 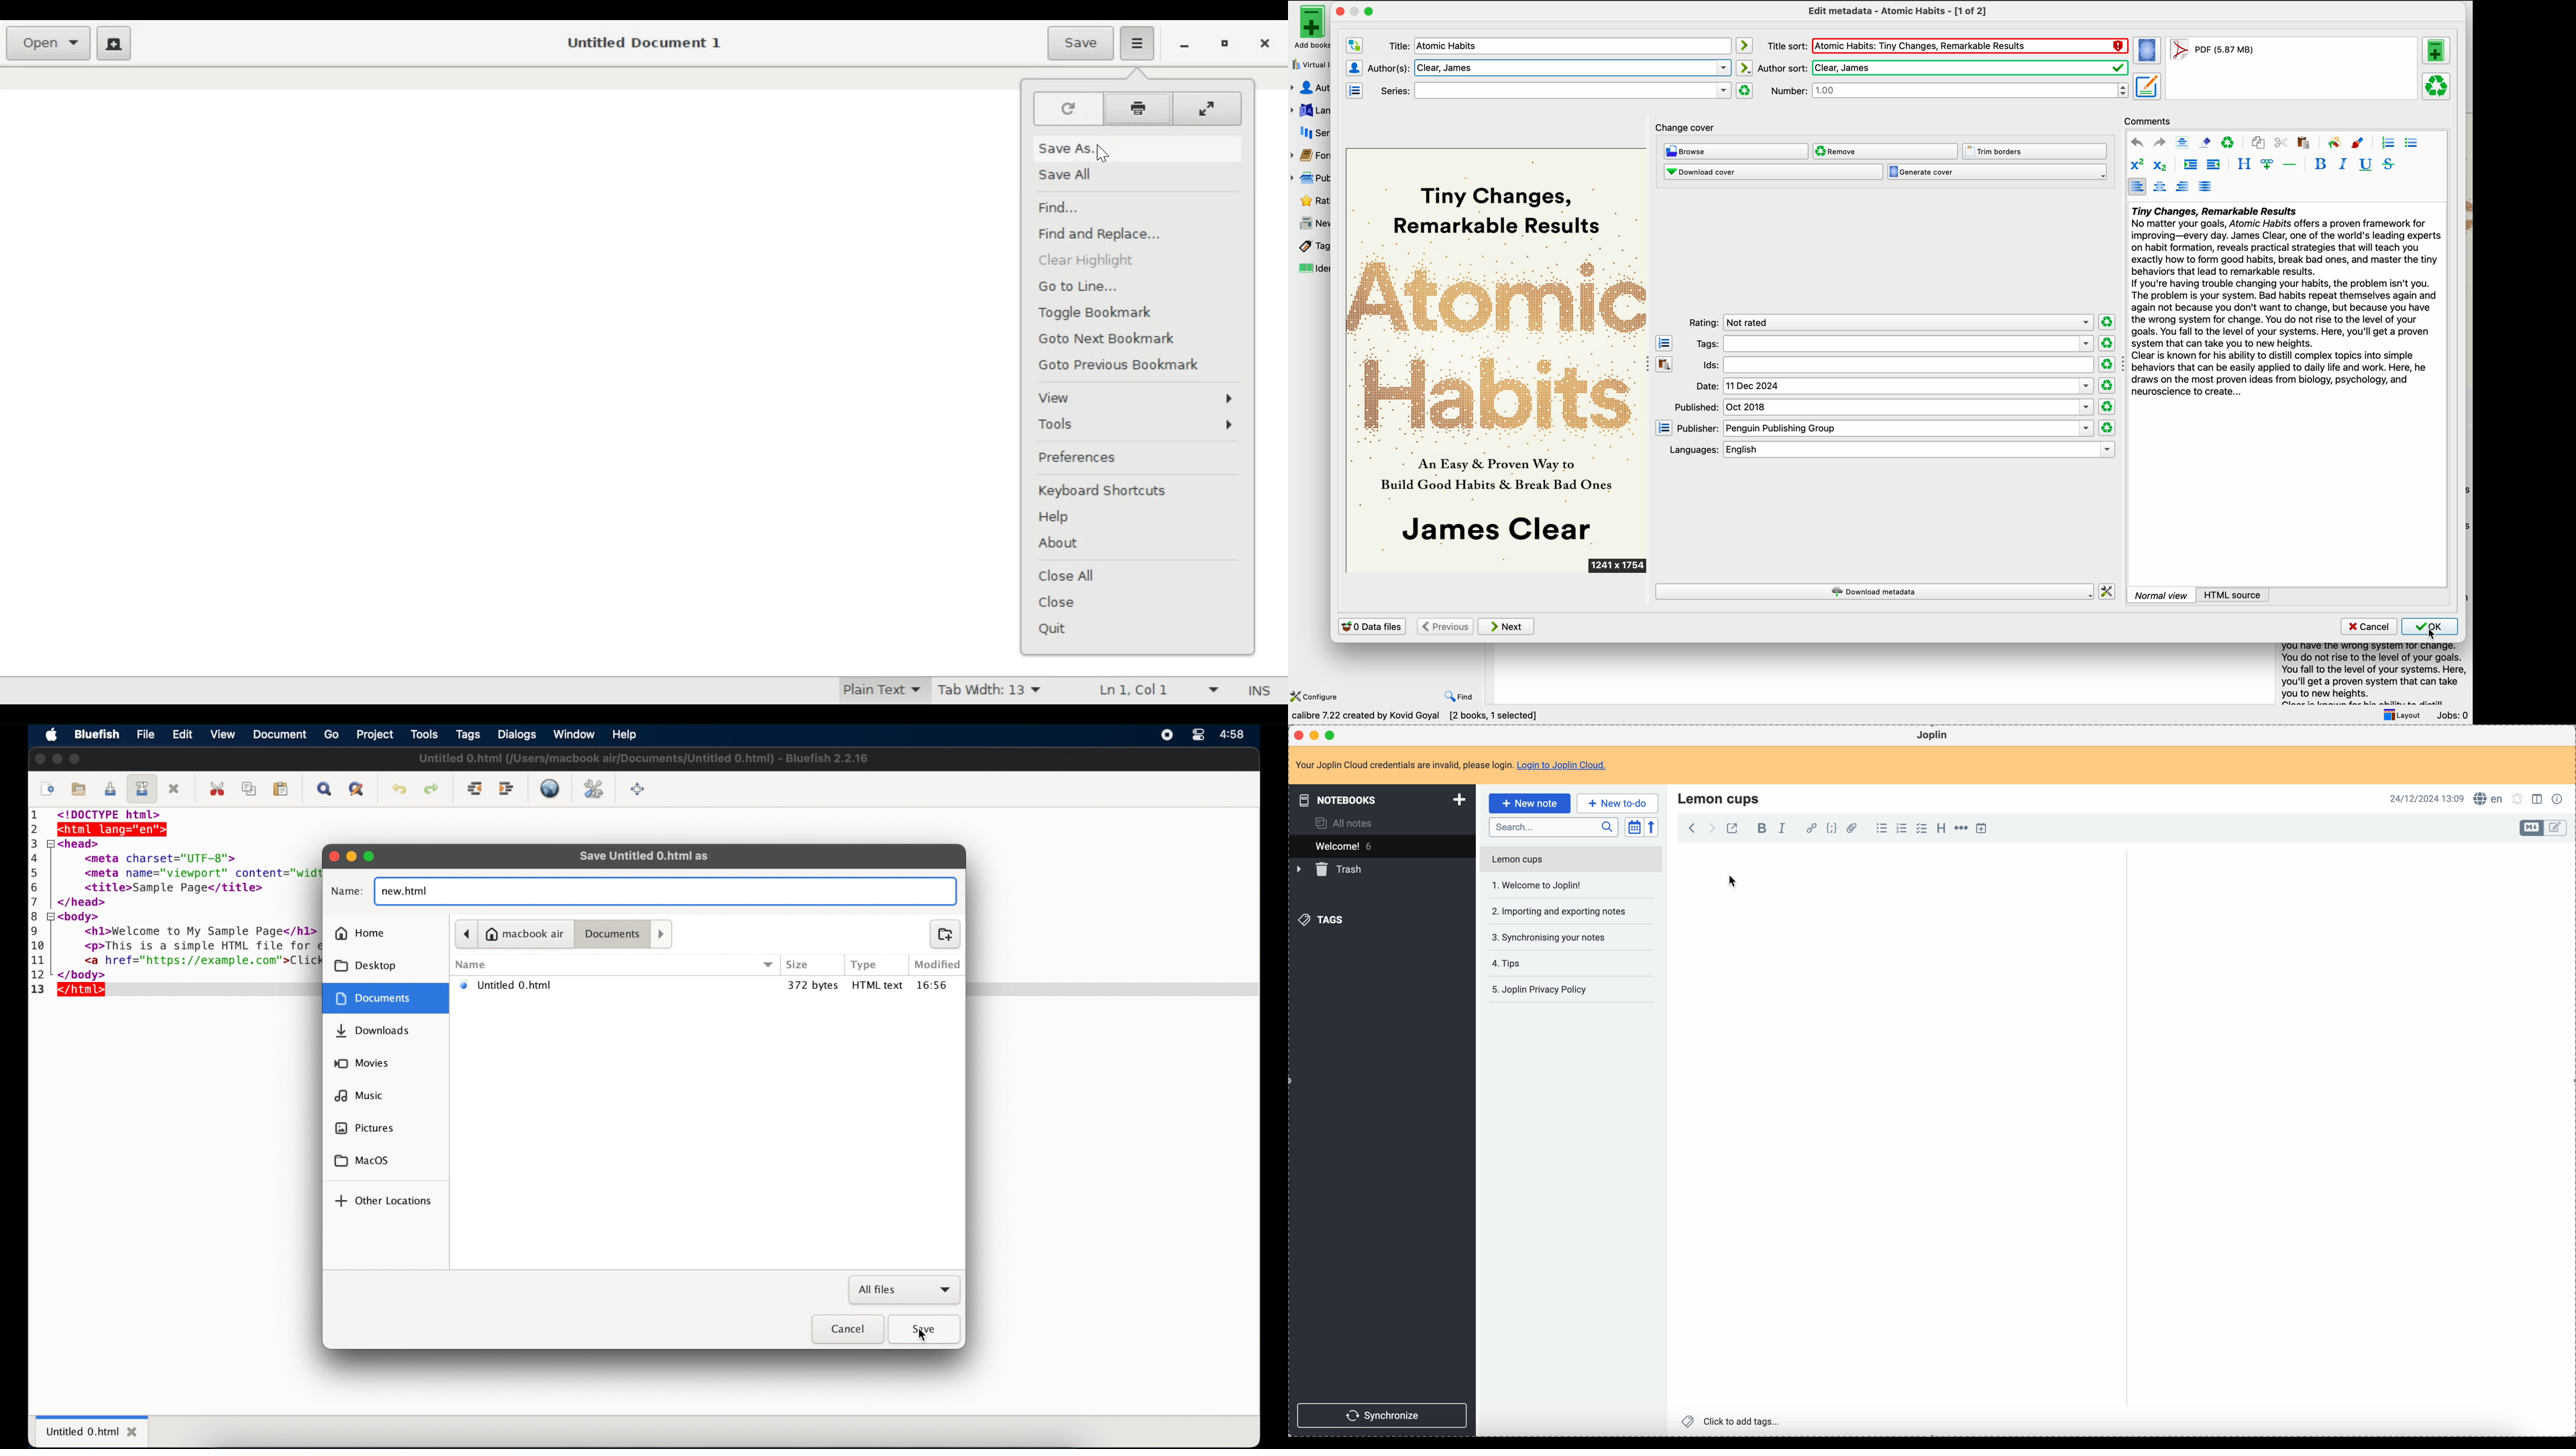 I want to click on trash, so click(x=1331, y=870).